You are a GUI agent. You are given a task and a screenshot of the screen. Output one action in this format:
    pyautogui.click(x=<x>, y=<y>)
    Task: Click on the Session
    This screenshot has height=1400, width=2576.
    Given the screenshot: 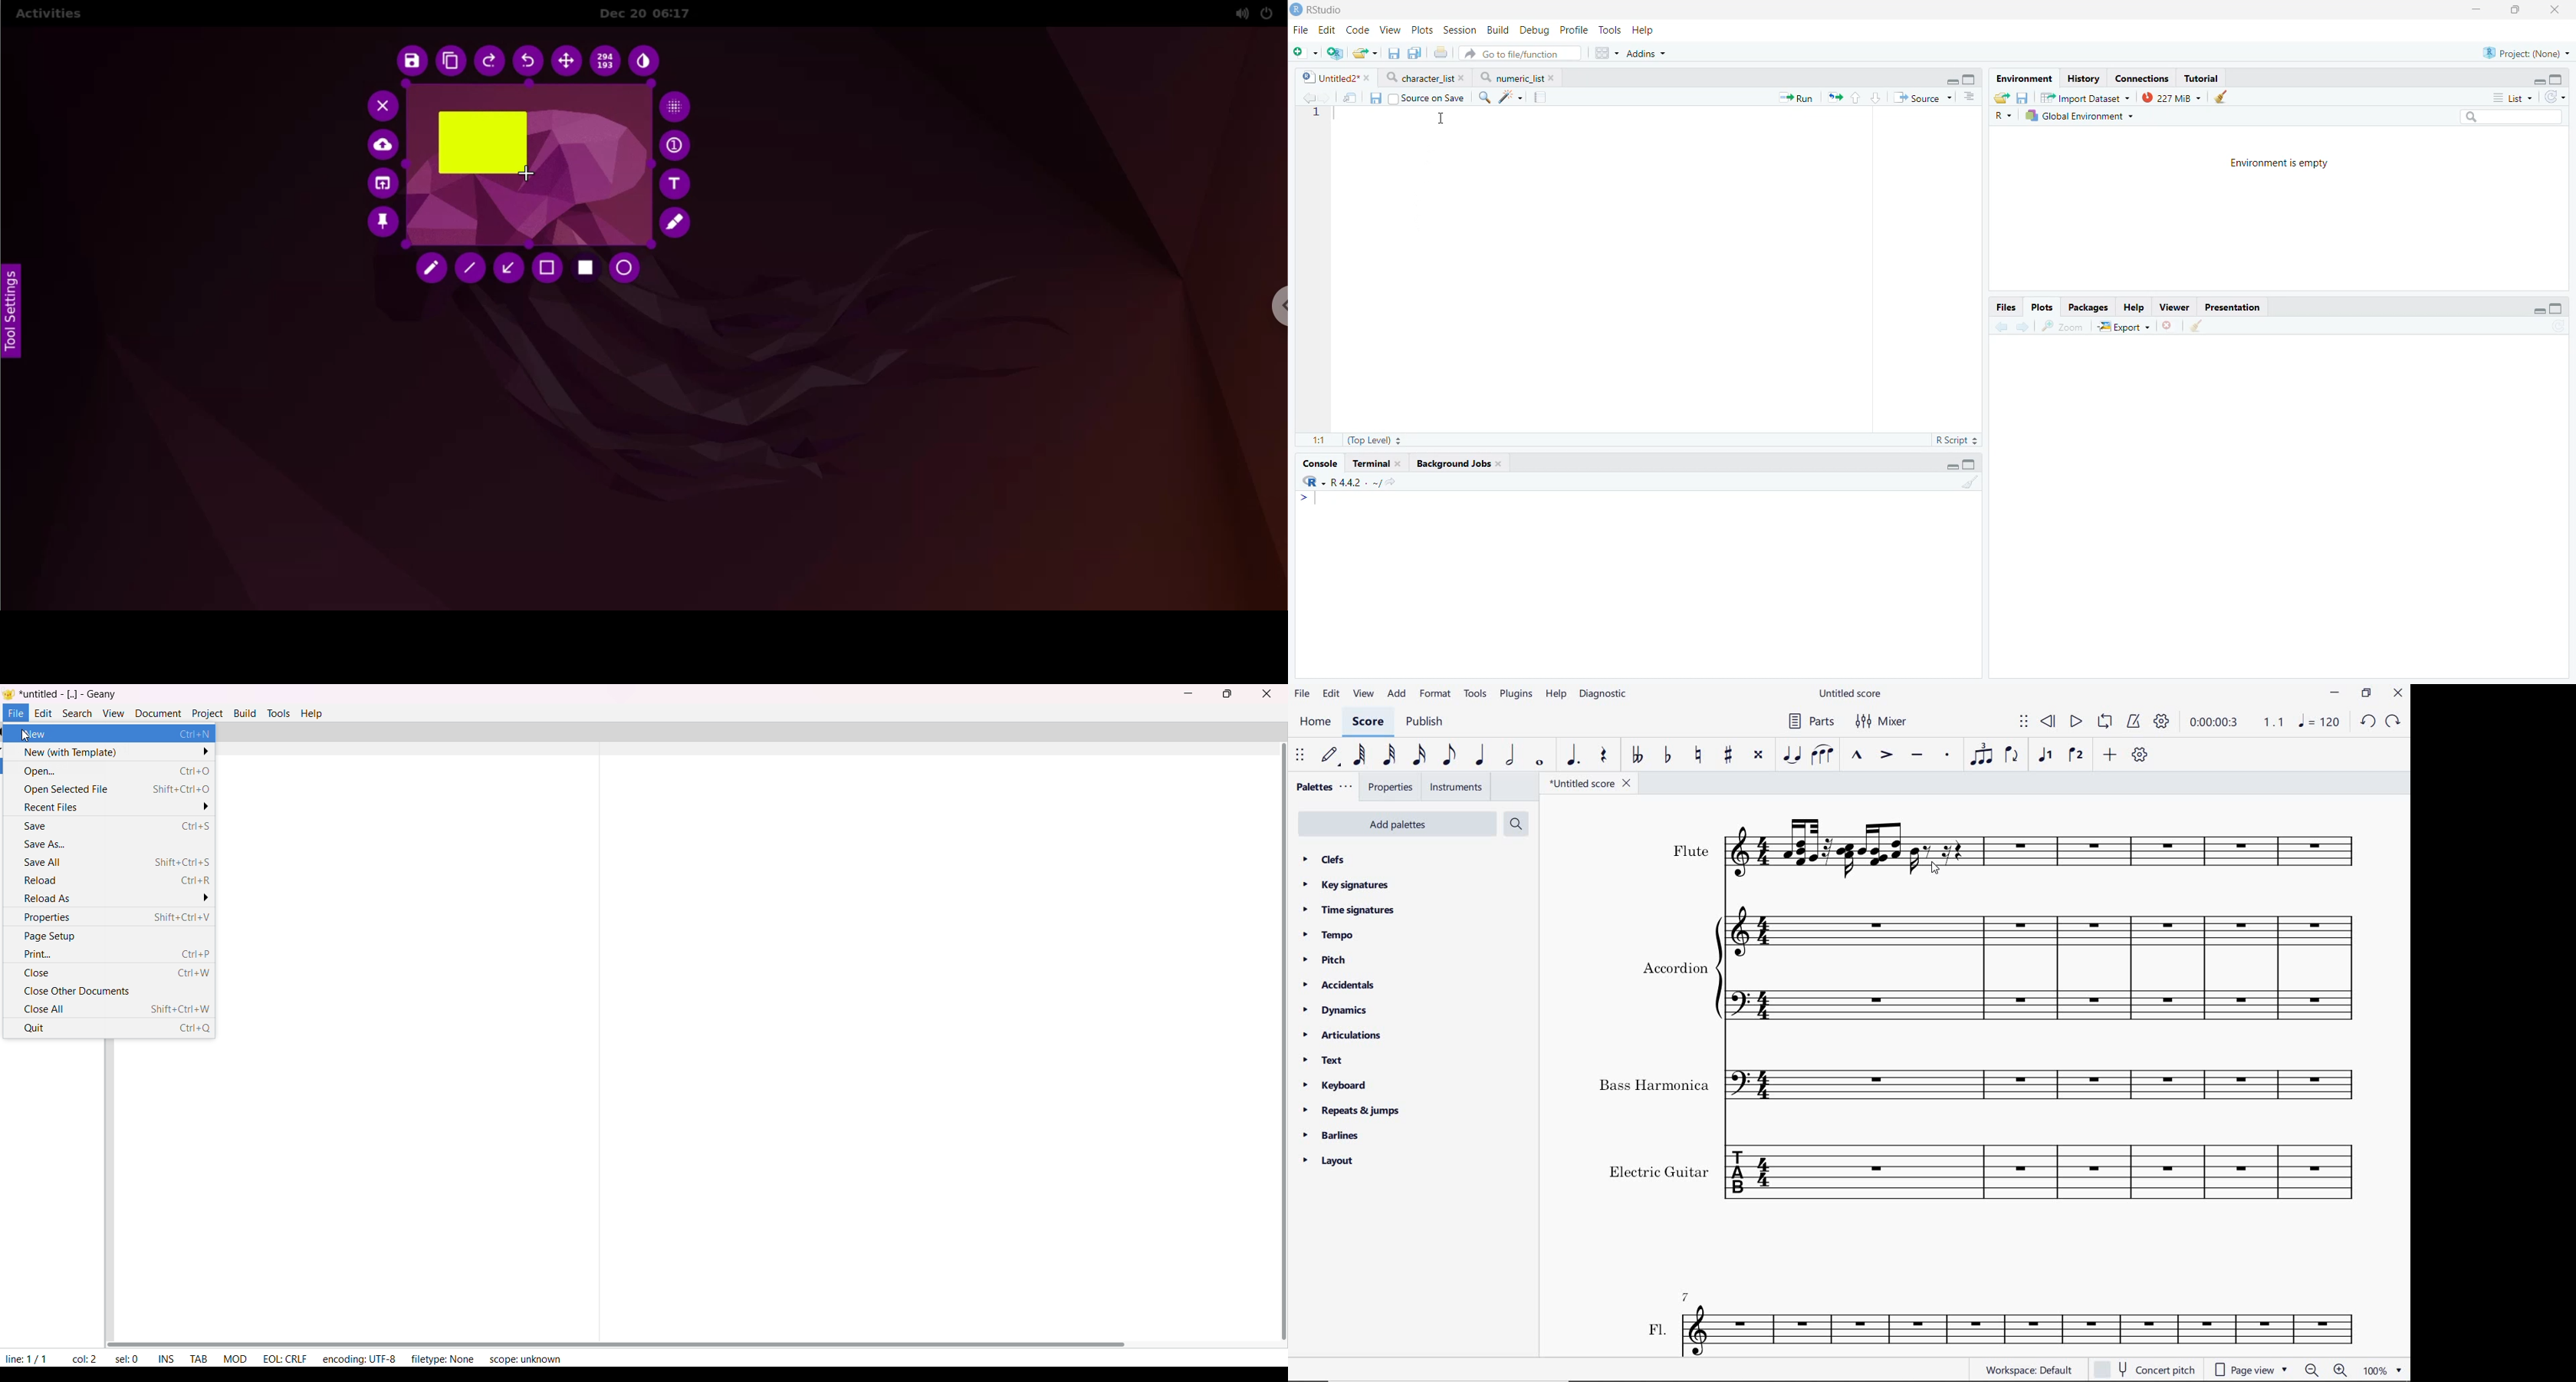 What is the action you would take?
    pyautogui.click(x=1460, y=29)
    